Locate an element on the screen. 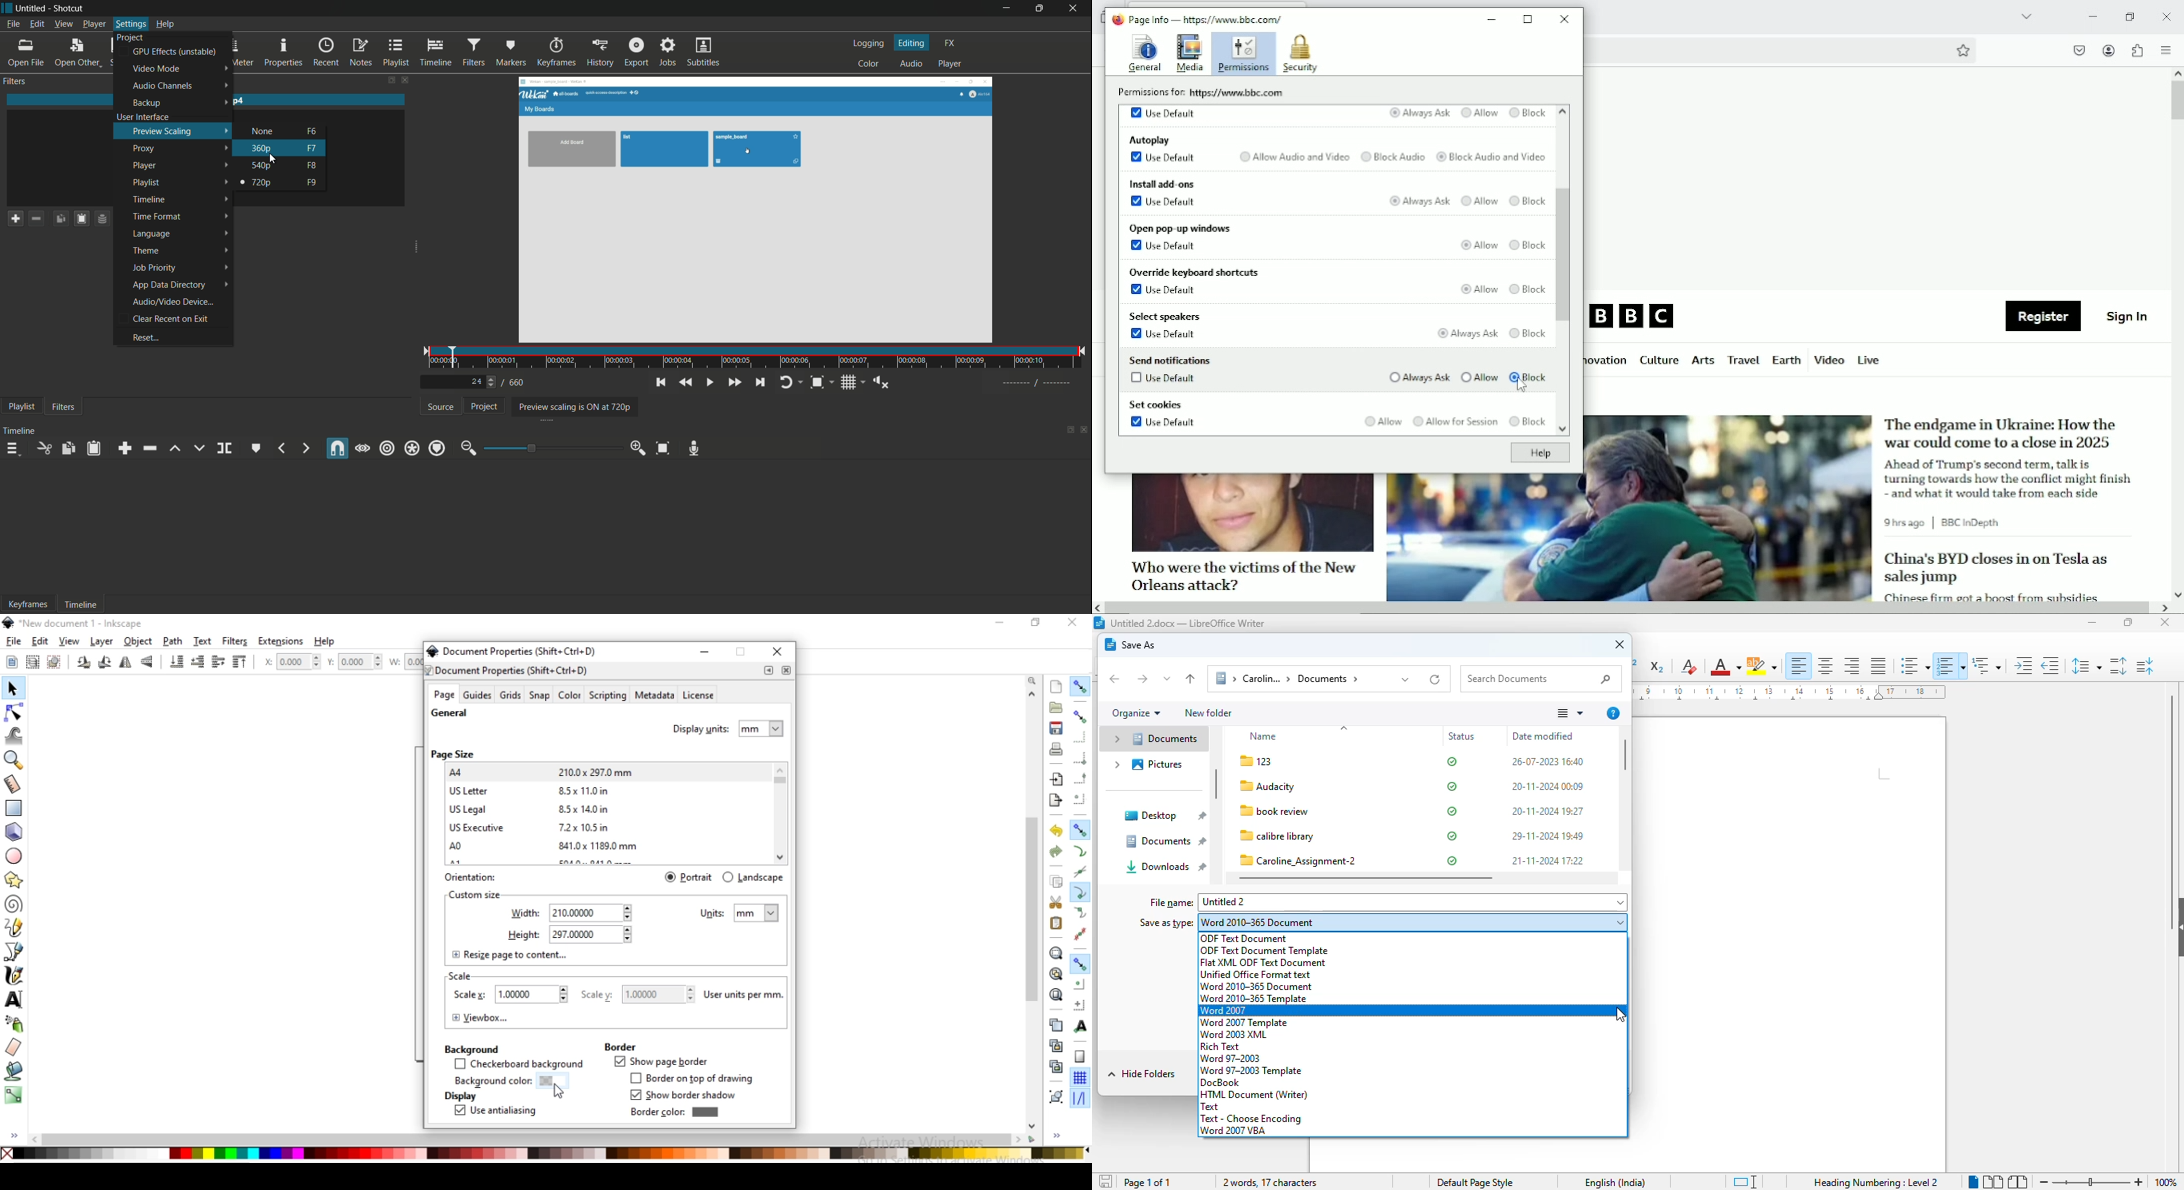 This screenshot has height=1204, width=2184. Allow is located at coordinates (1479, 114).